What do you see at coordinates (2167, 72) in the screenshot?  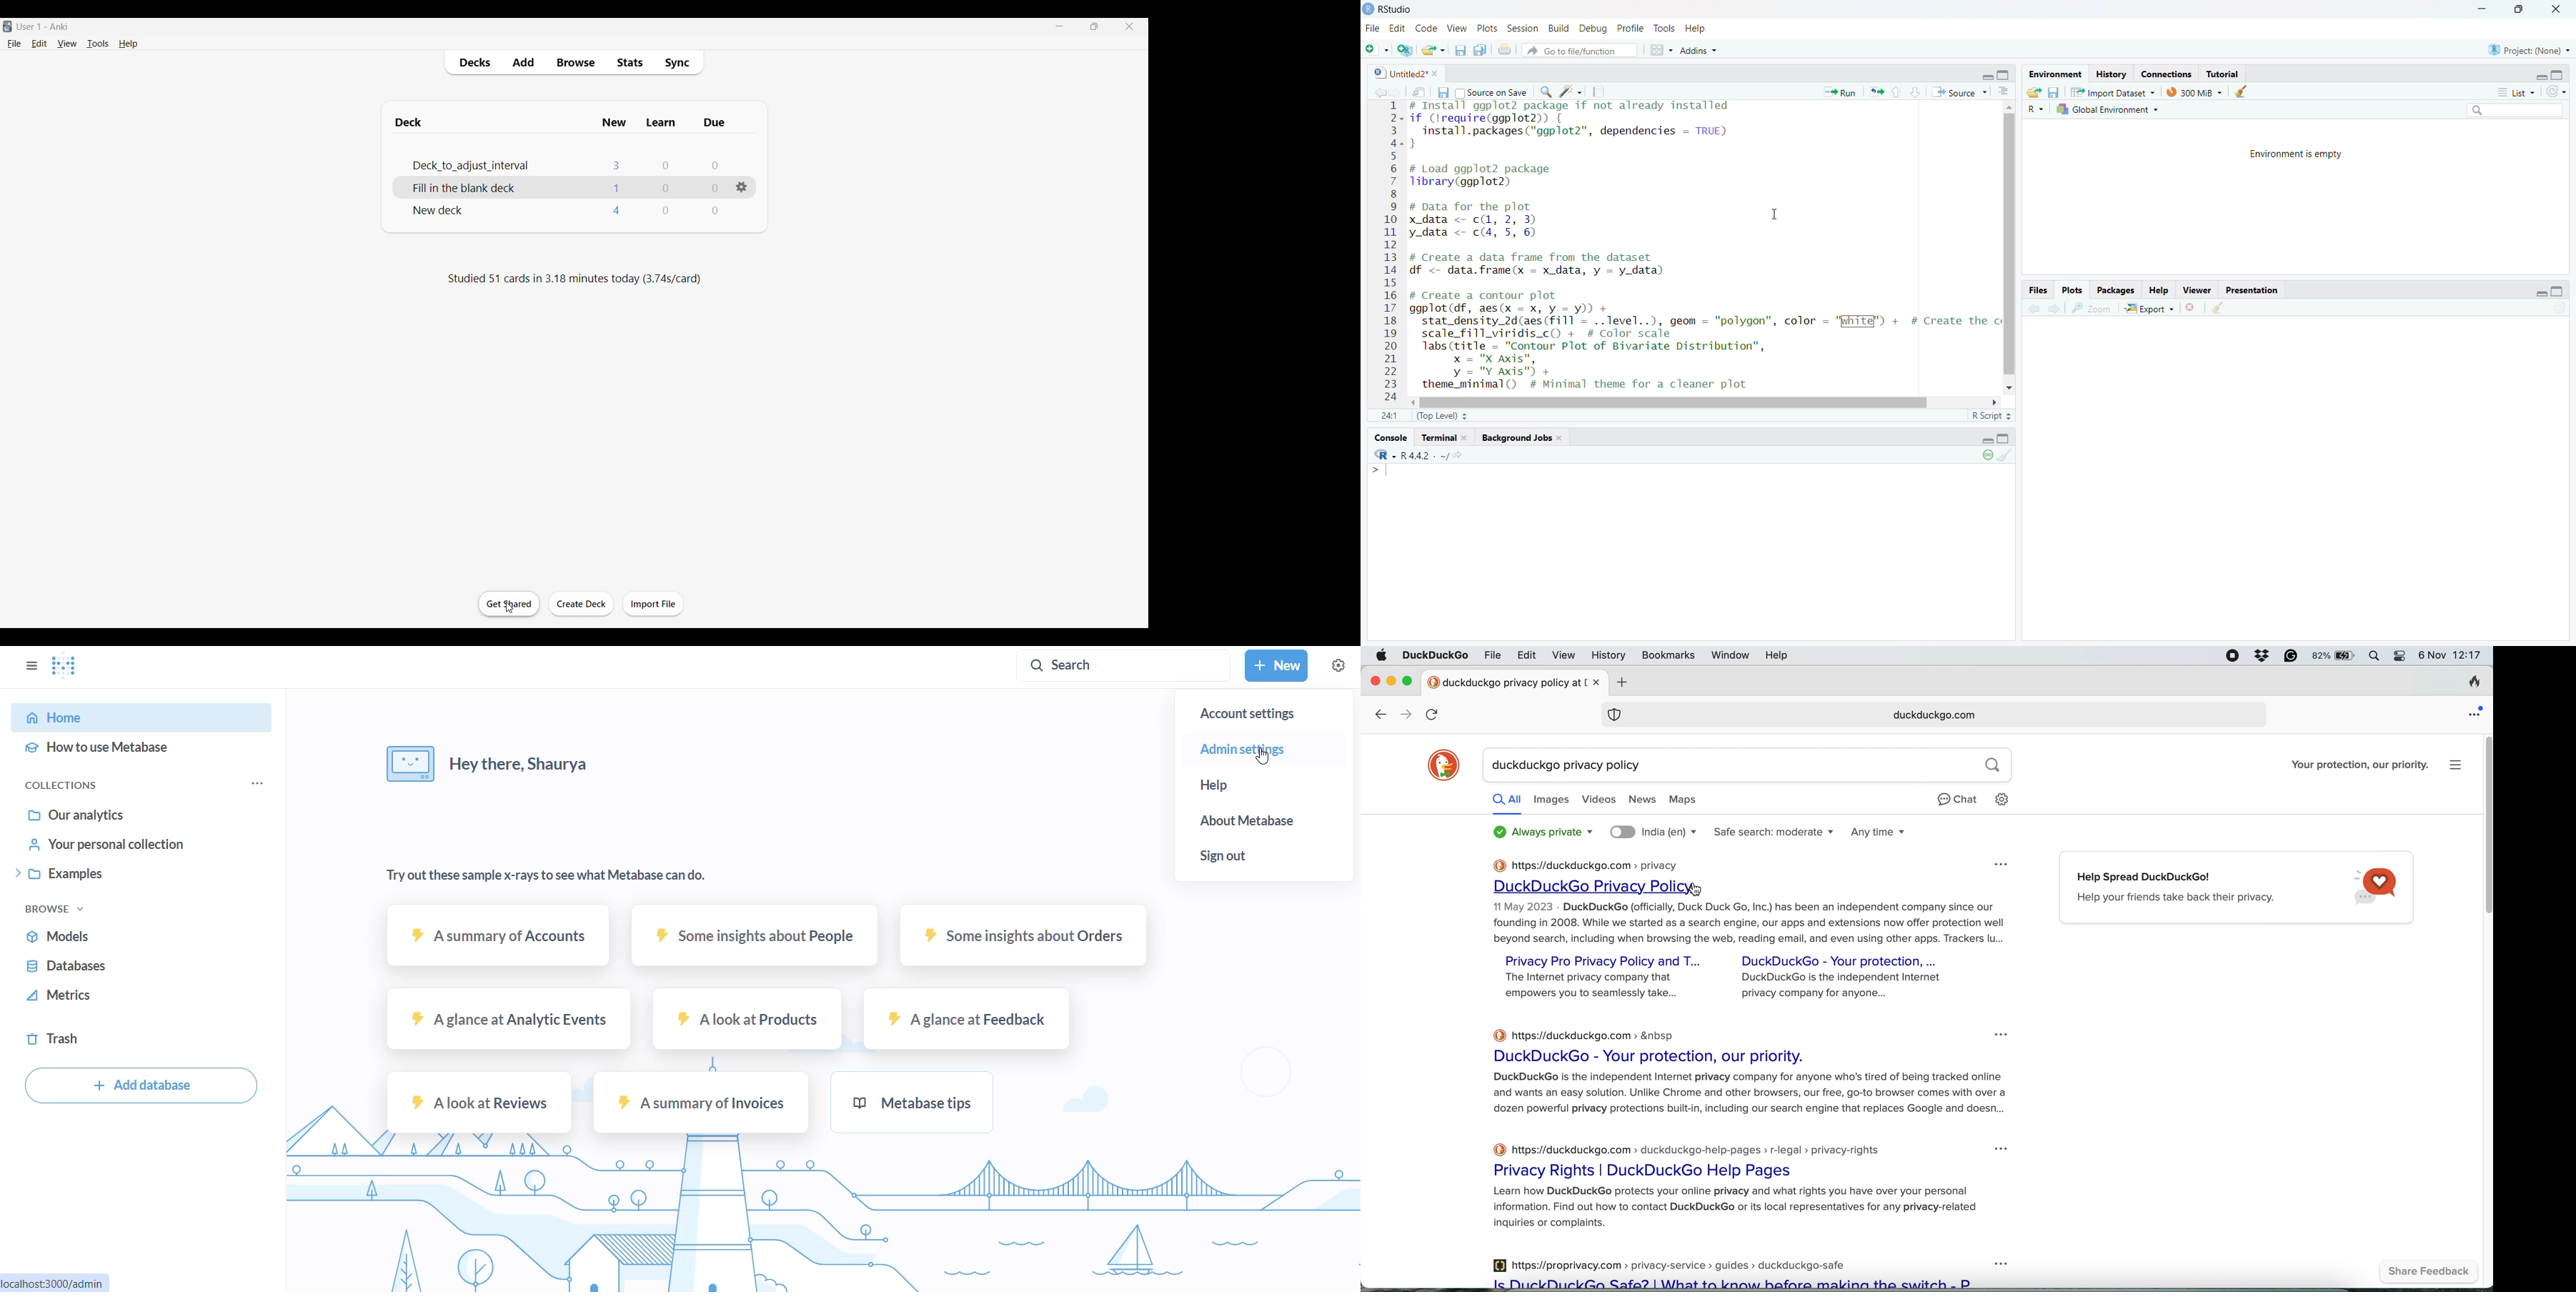 I see `Eades` at bounding box center [2167, 72].